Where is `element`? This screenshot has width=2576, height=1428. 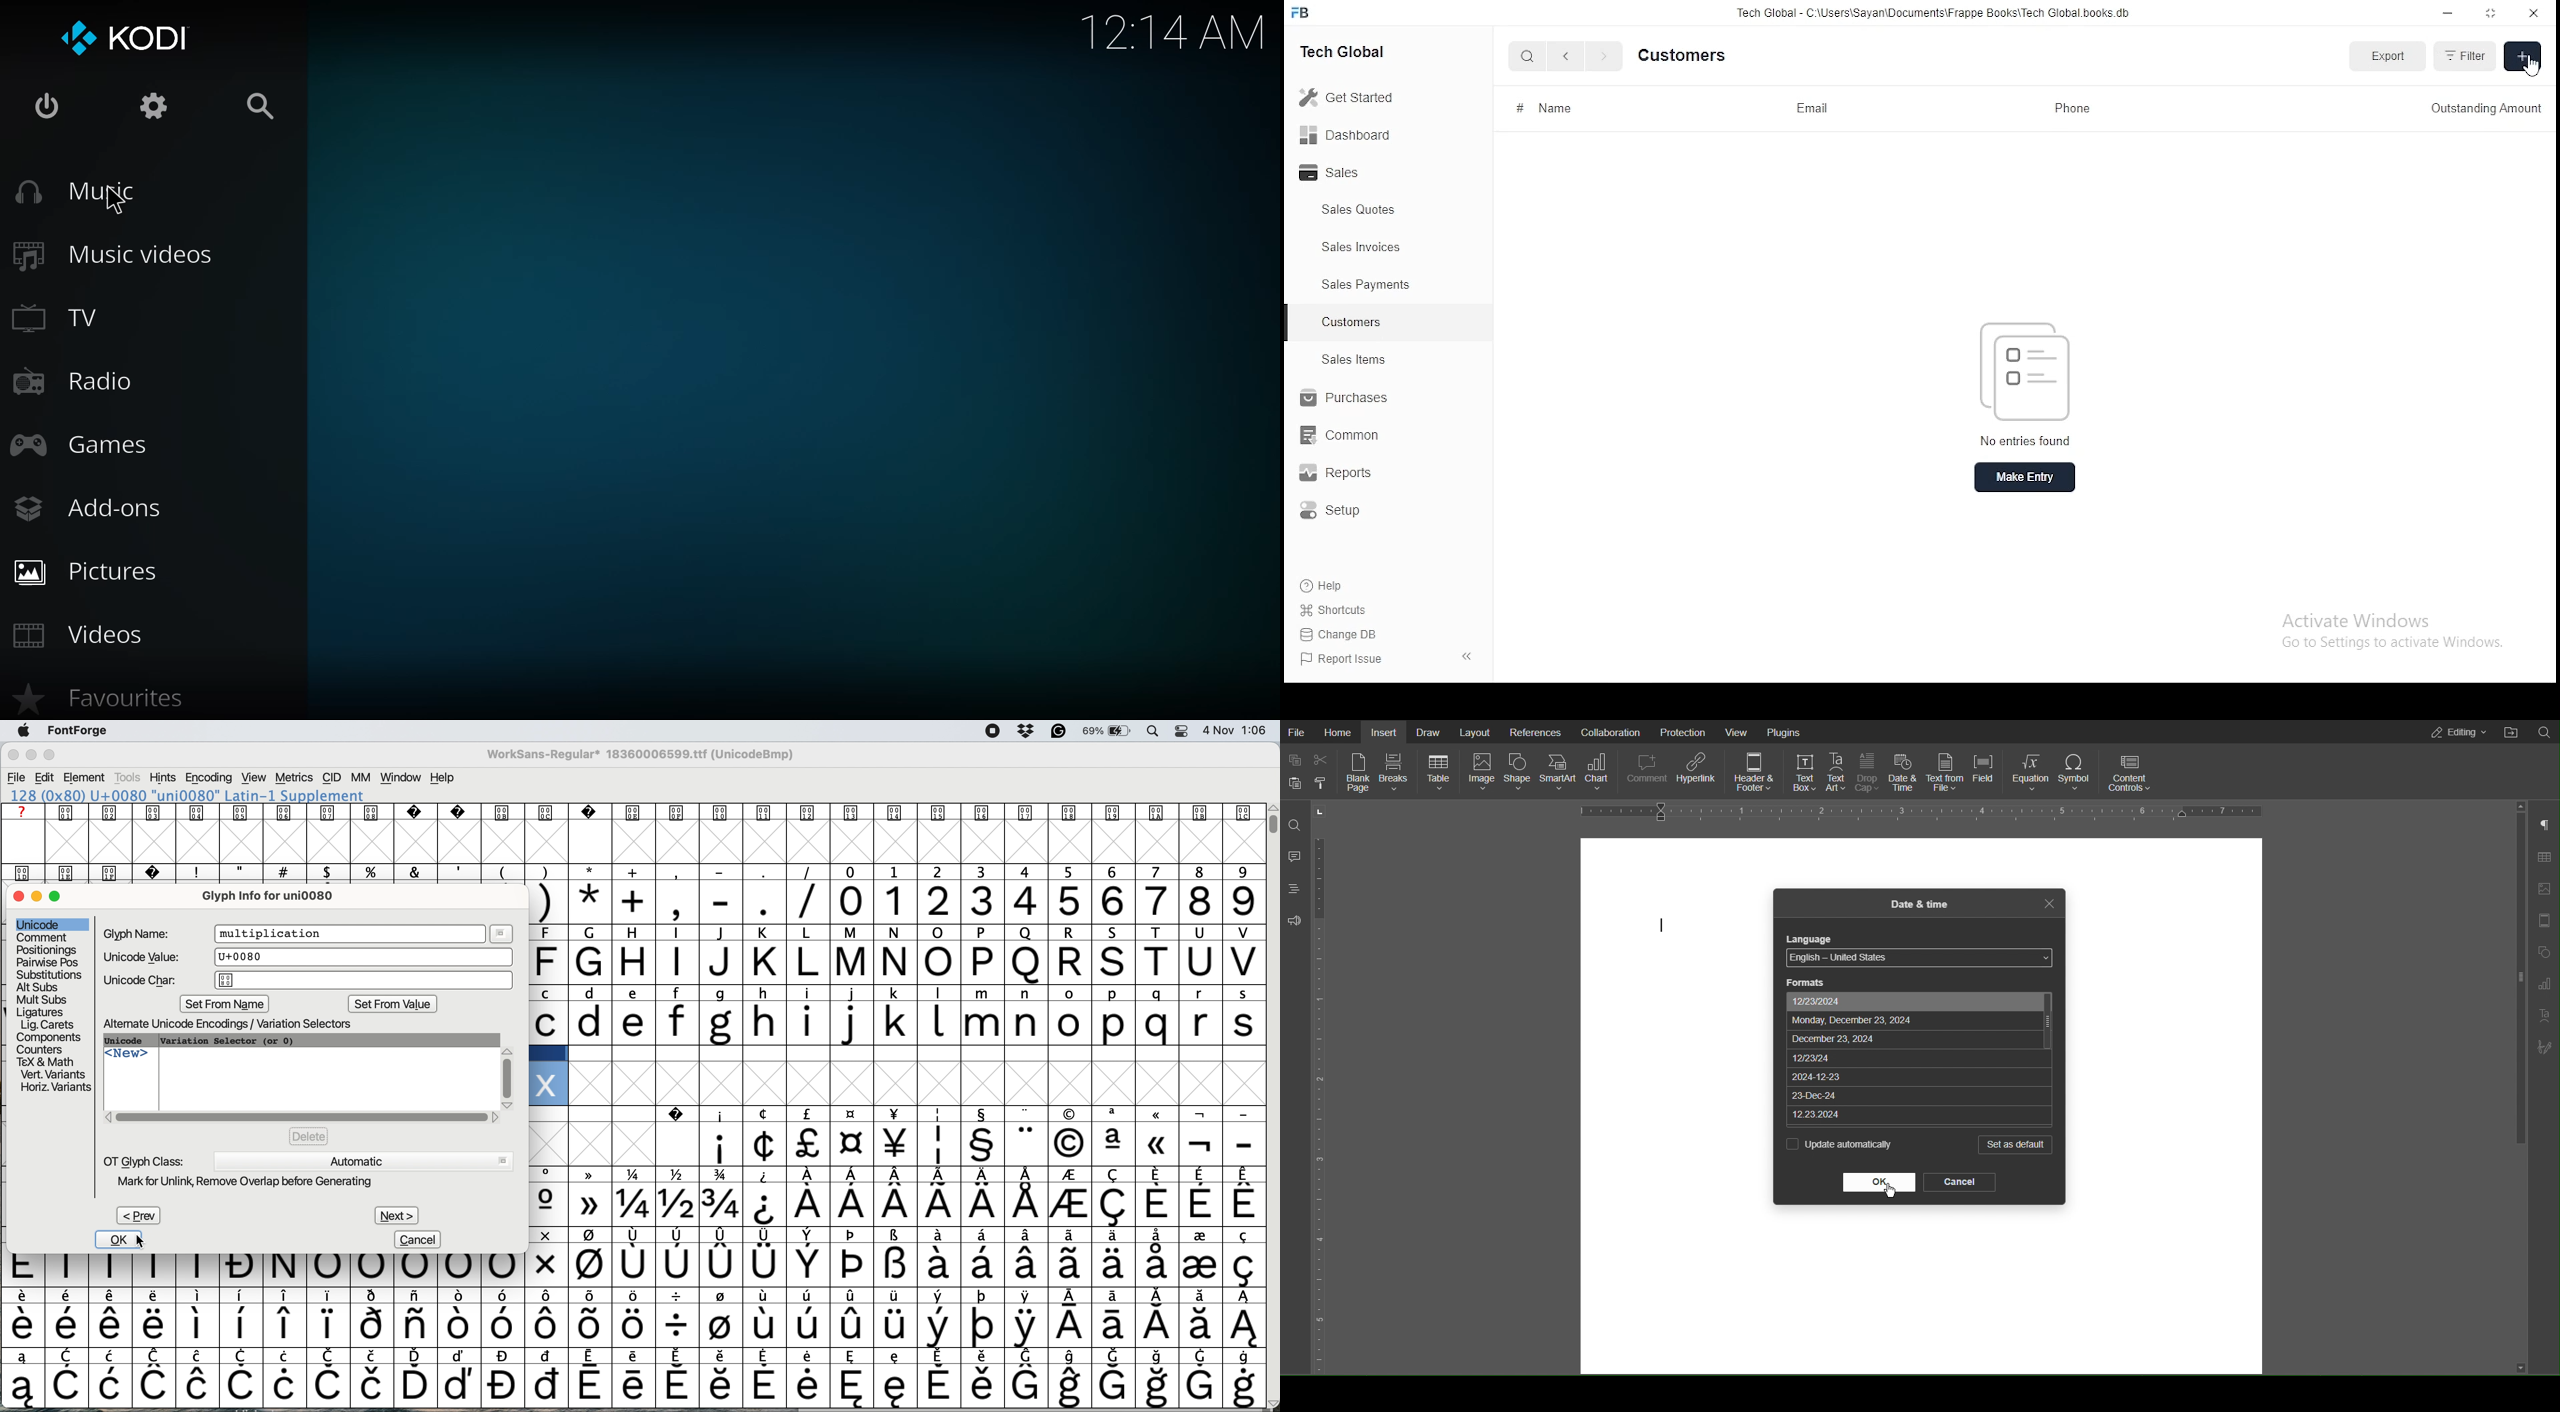 element is located at coordinates (86, 778).